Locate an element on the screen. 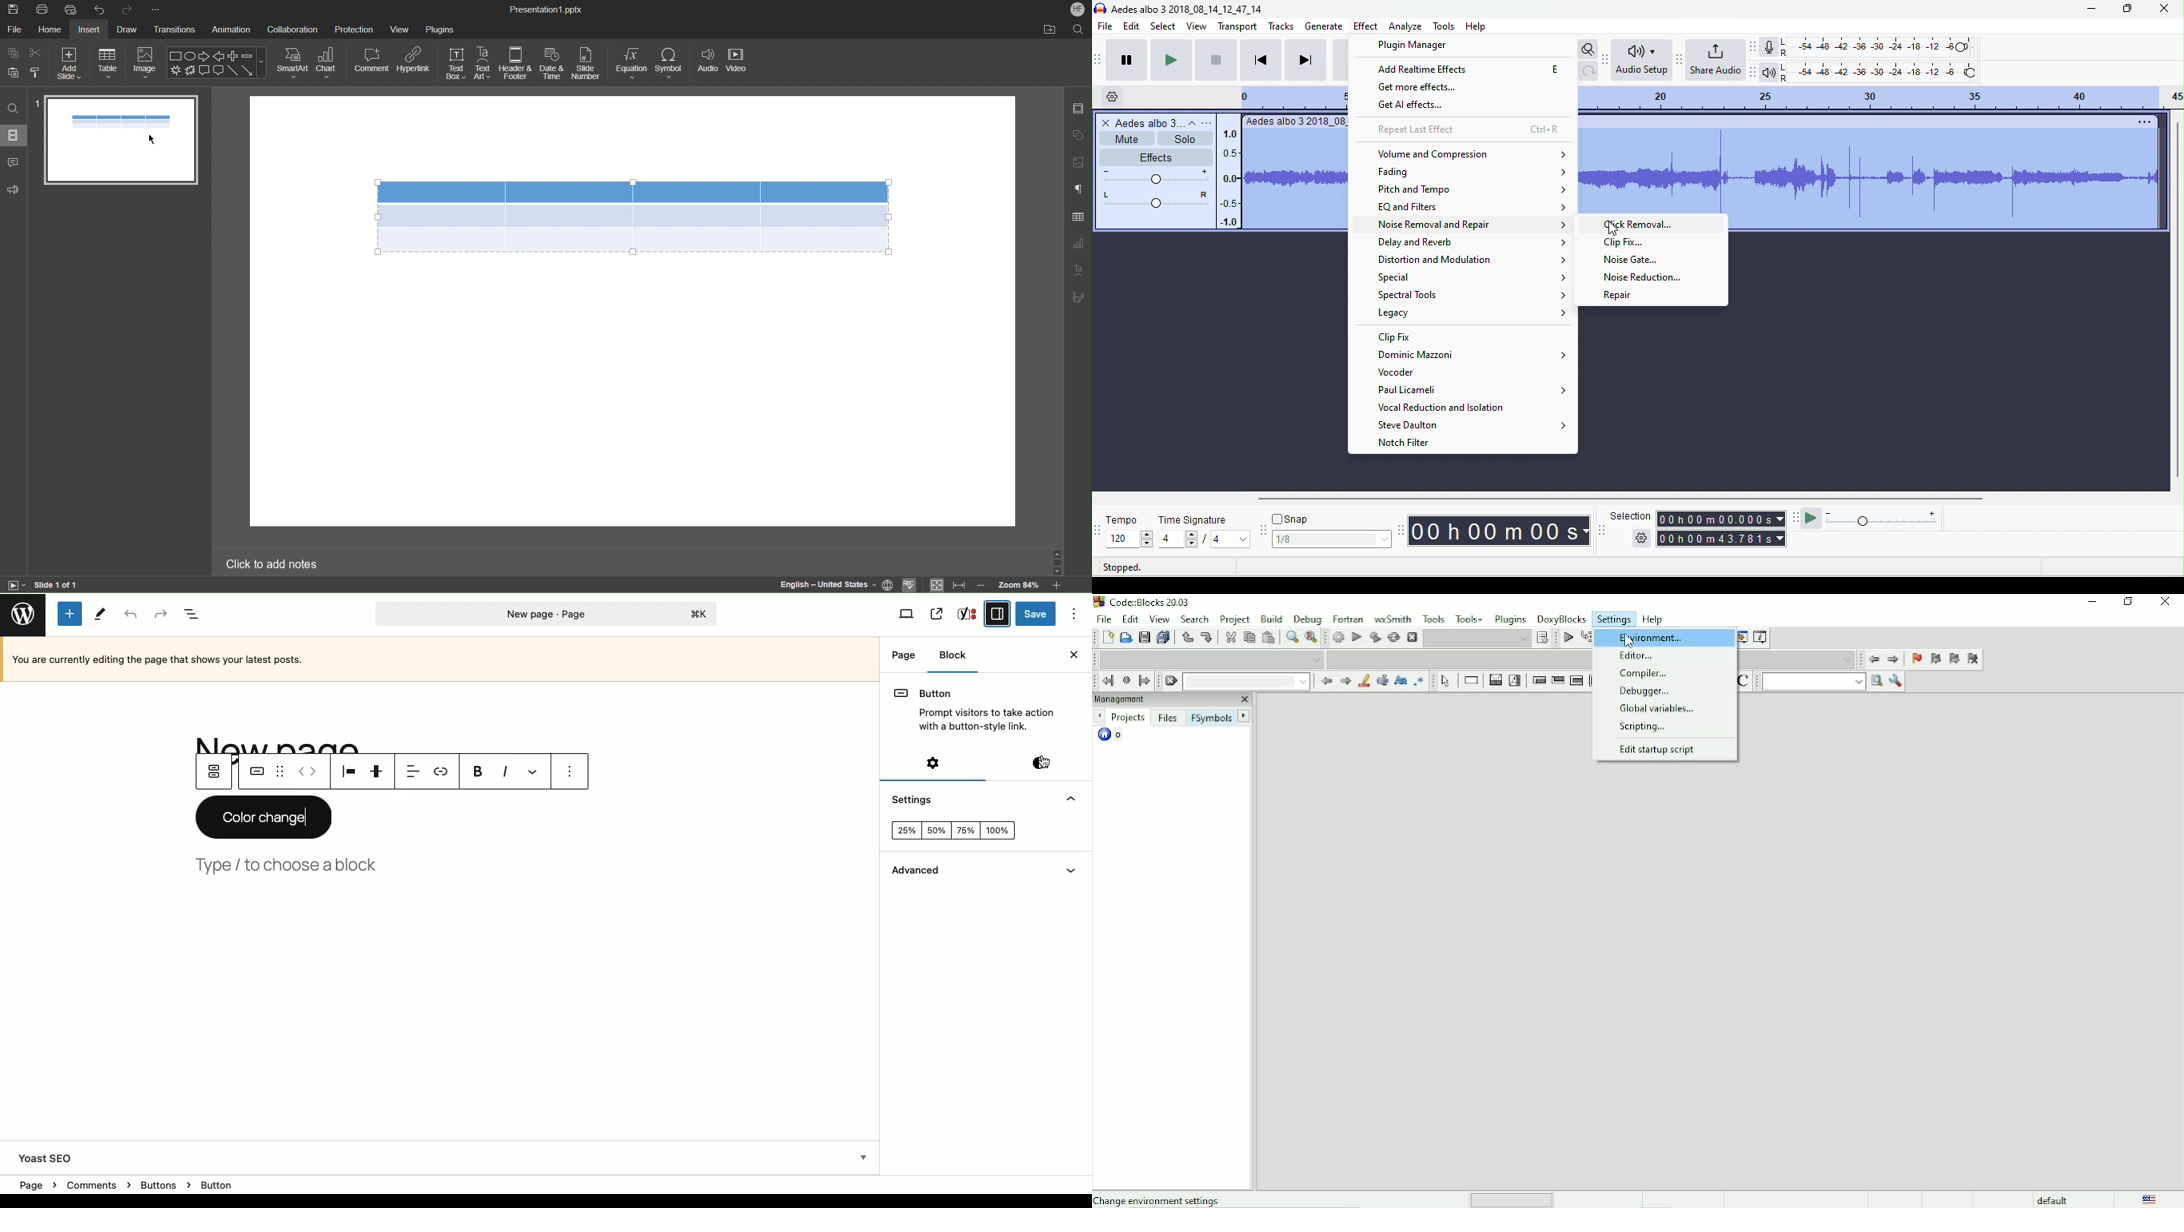 The height and width of the screenshot is (1232, 2184). mute is located at coordinates (1124, 140).